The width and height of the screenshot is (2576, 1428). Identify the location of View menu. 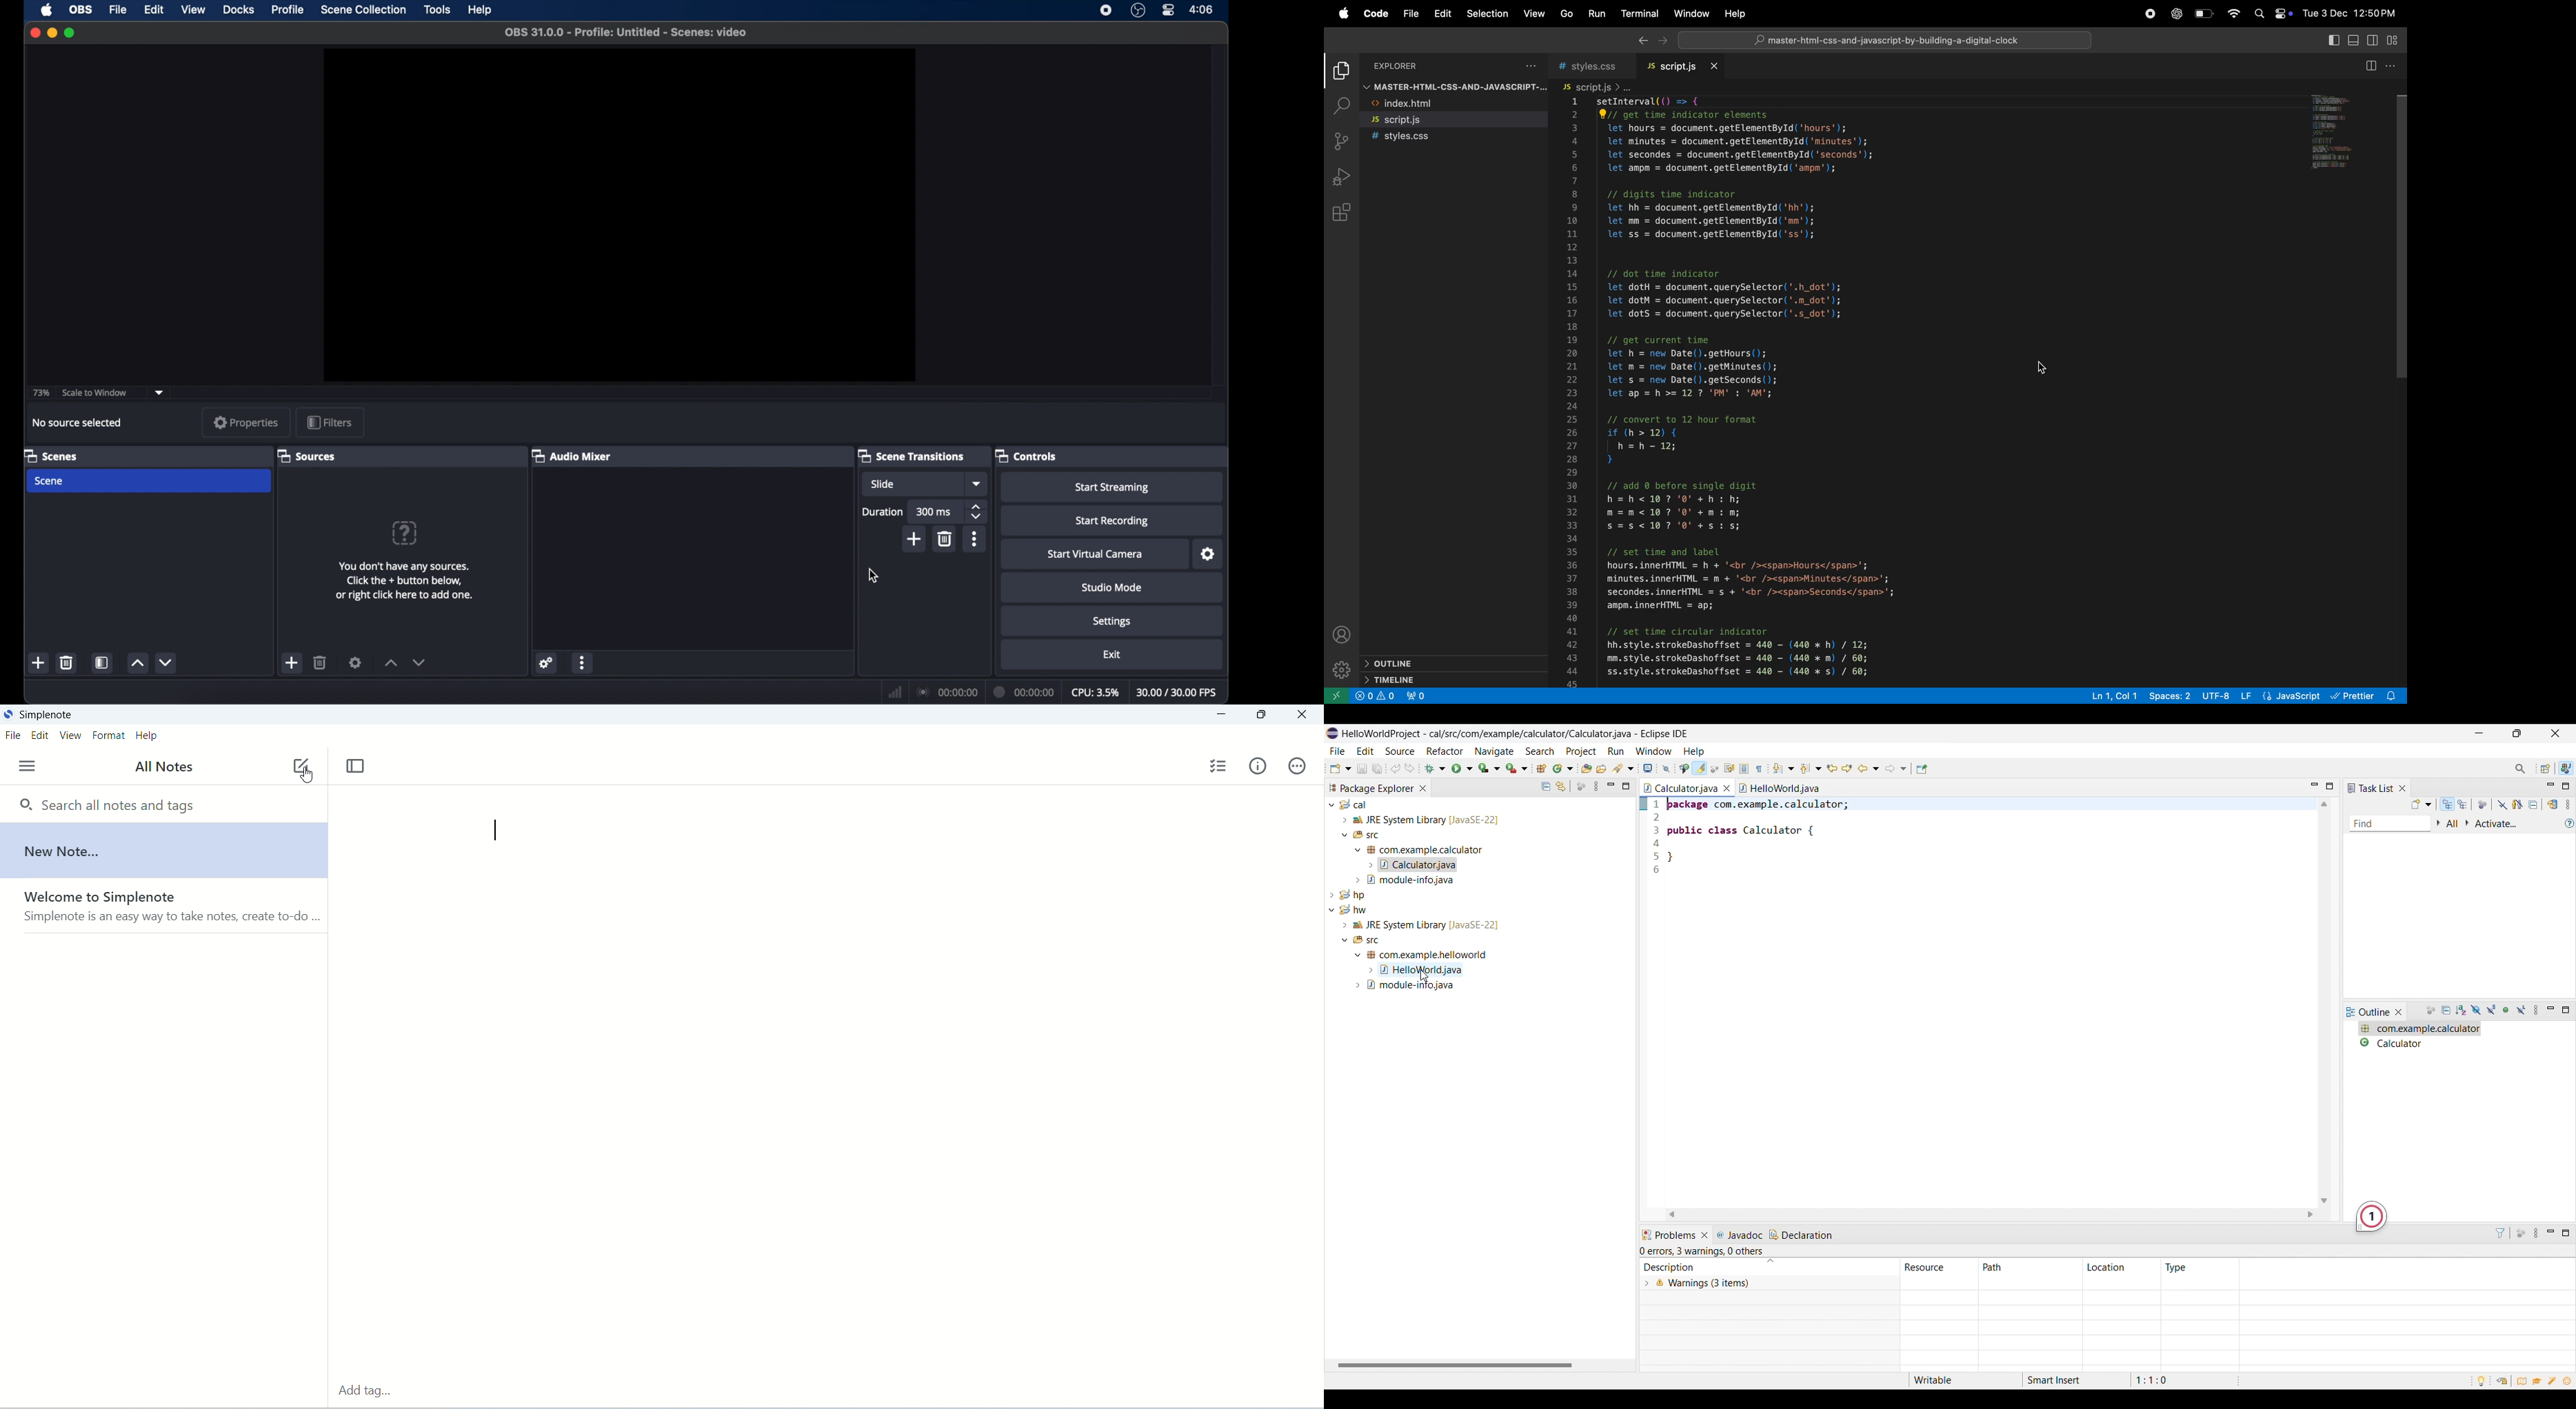
(1596, 786).